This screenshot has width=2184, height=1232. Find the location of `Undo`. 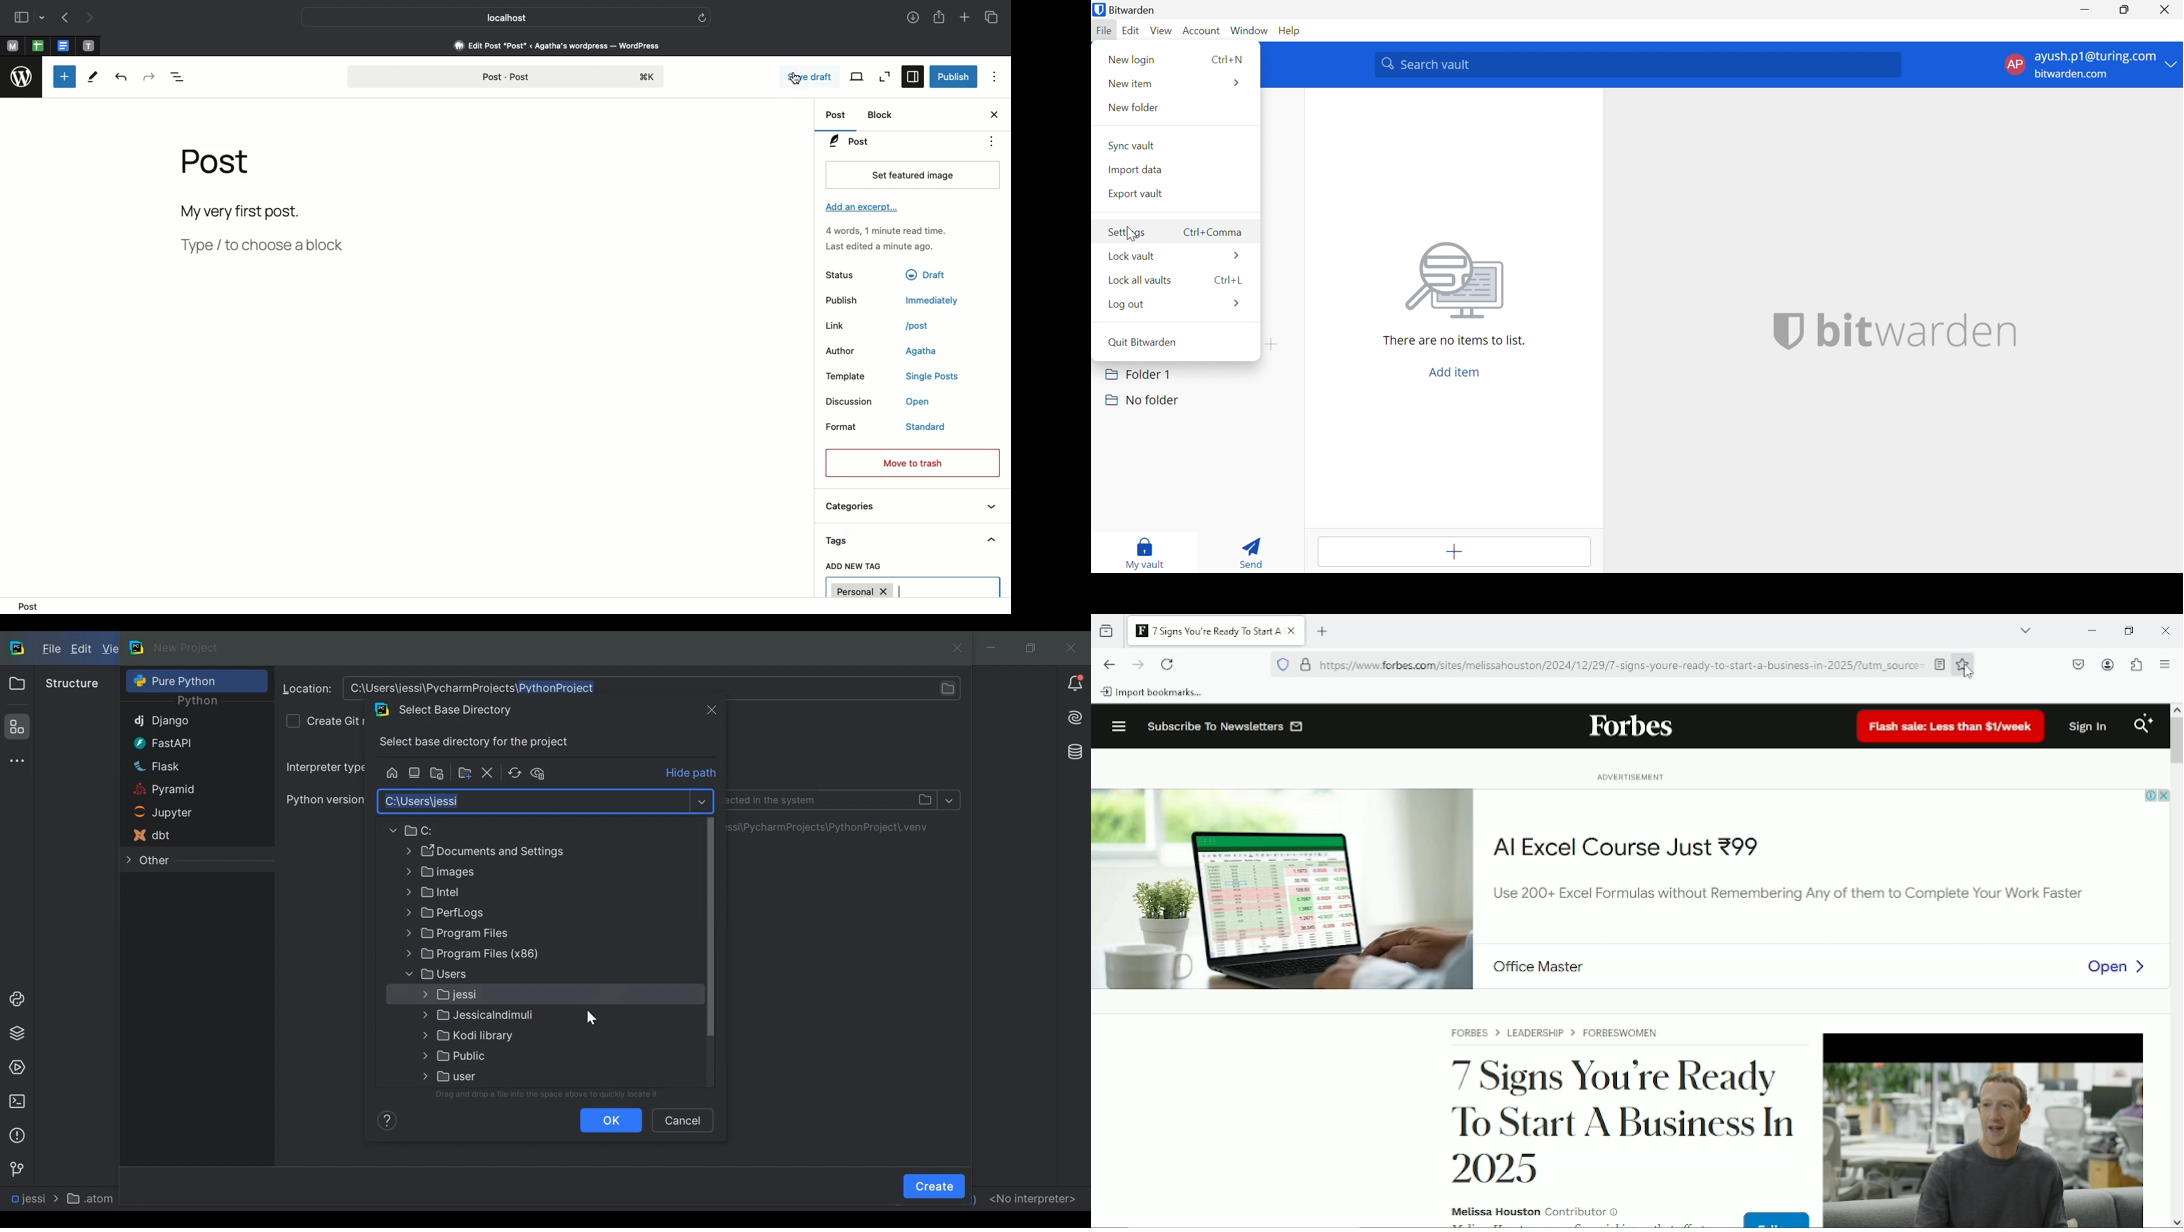

Undo is located at coordinates (119, 77).